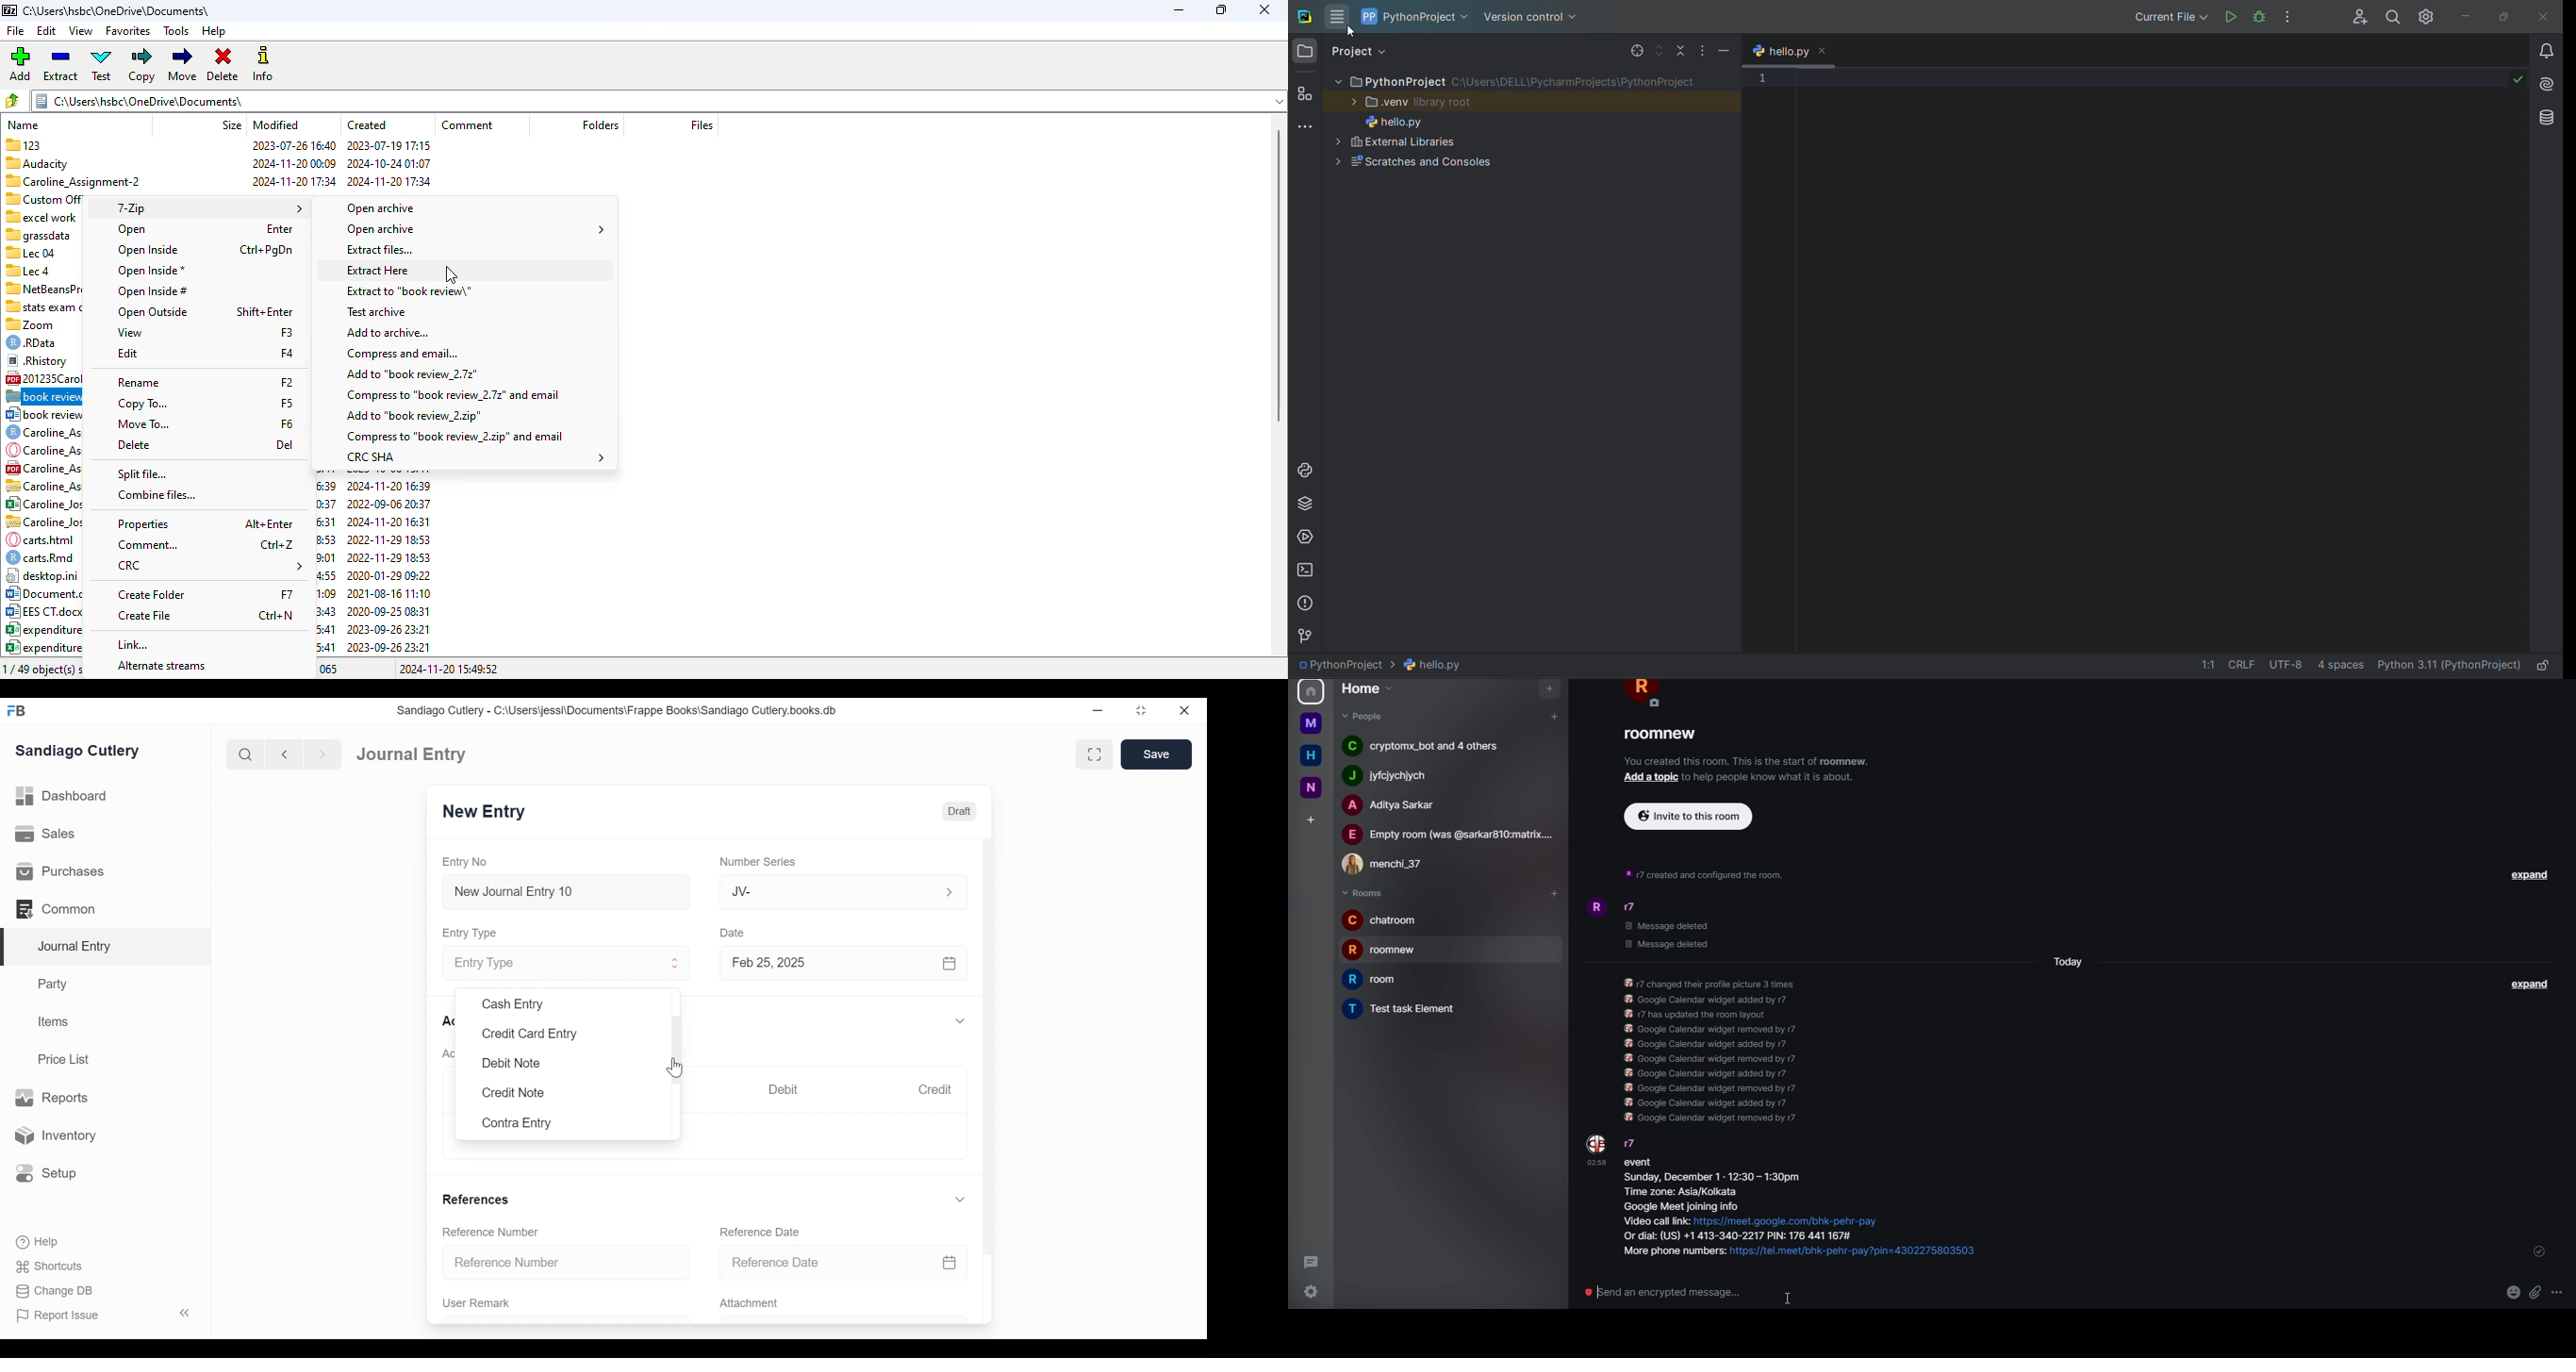 The height and width of the screenshot is (1372, 2576). What do you see at coordinates (551, 964) in the screenshot?
I see `Entry Type` at bounding box center [551, 964].